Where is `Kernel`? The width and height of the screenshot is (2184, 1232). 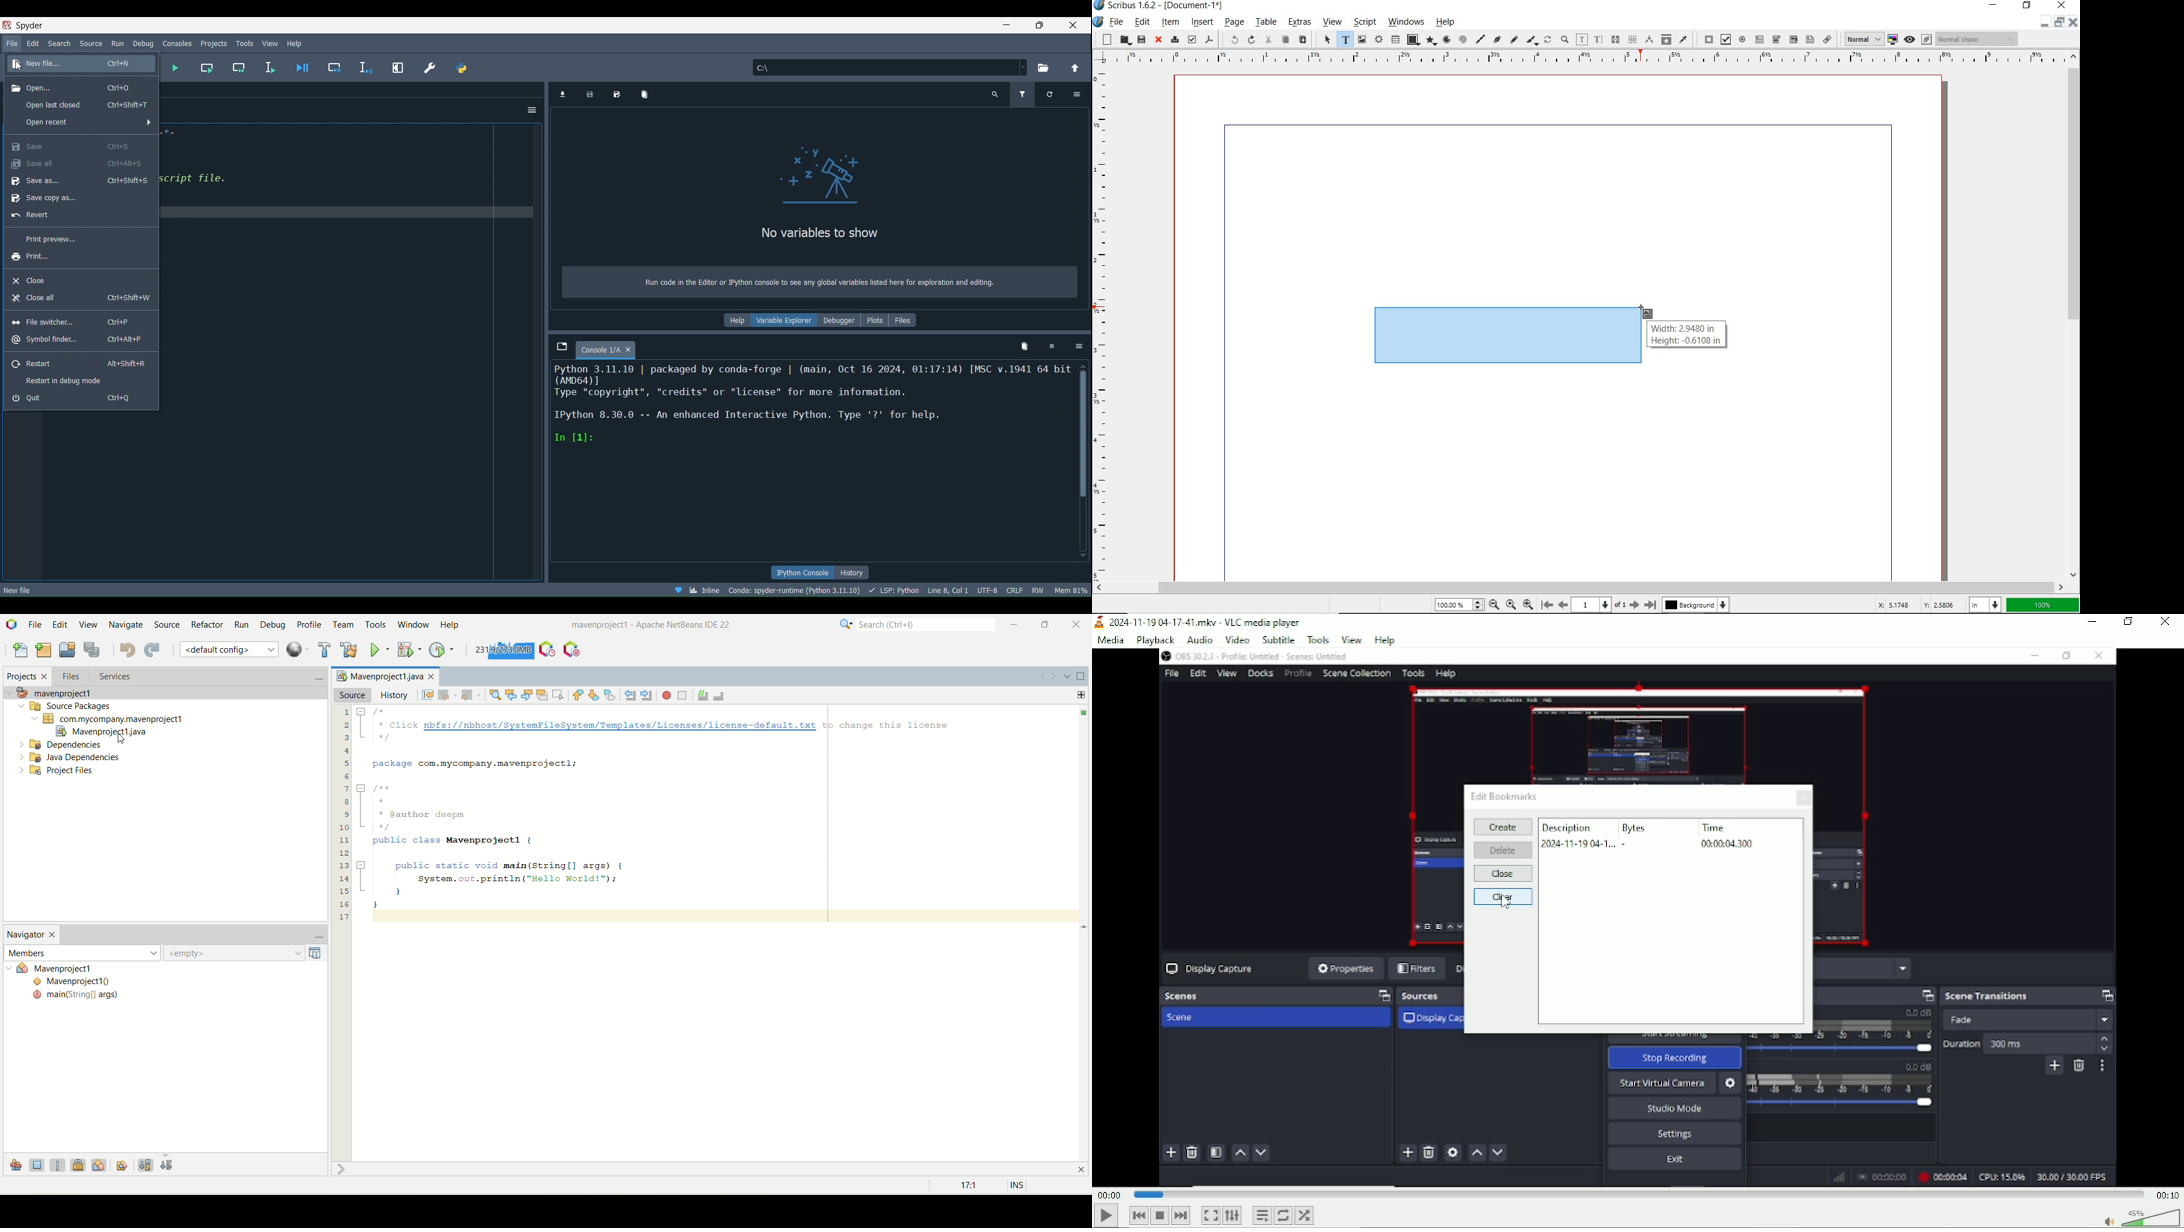
Kernel is located at coordinates (815, 408).